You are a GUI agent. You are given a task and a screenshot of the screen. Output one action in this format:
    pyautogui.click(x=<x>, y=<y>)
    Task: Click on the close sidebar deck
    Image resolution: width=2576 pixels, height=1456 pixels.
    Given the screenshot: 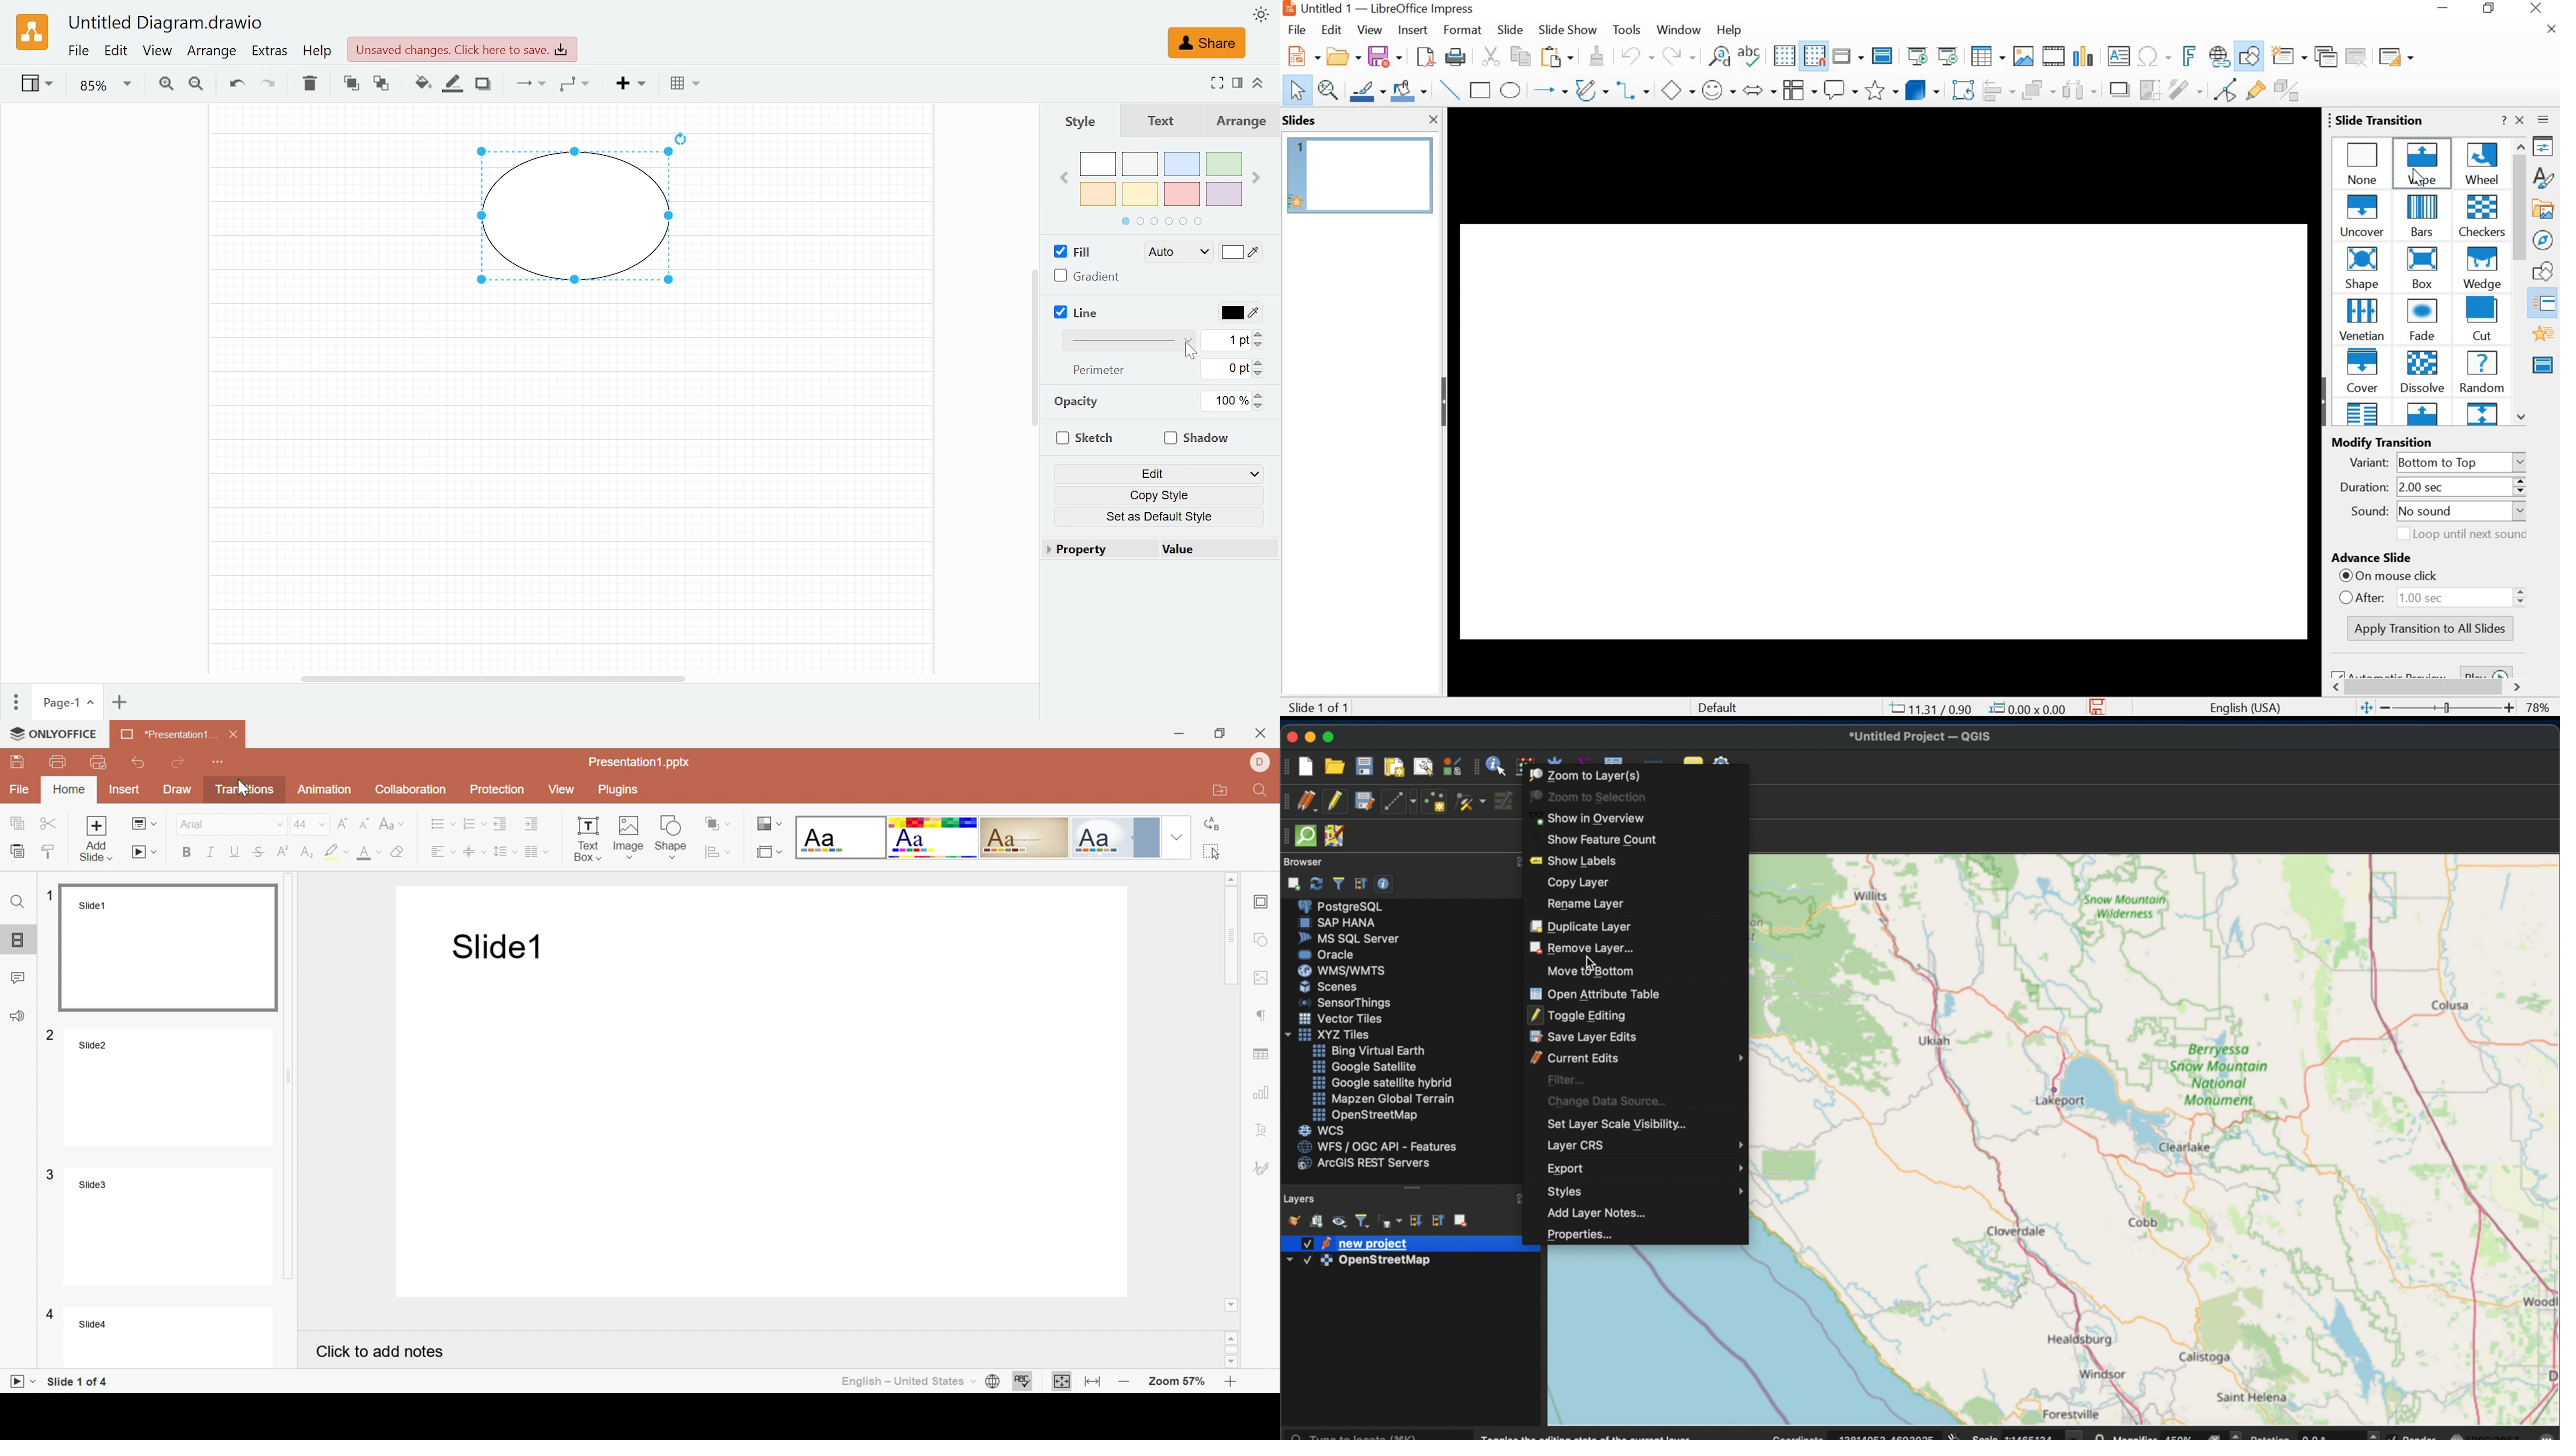 What is the action you would take?
    pyautogui.click(x=2521, y=121)
    